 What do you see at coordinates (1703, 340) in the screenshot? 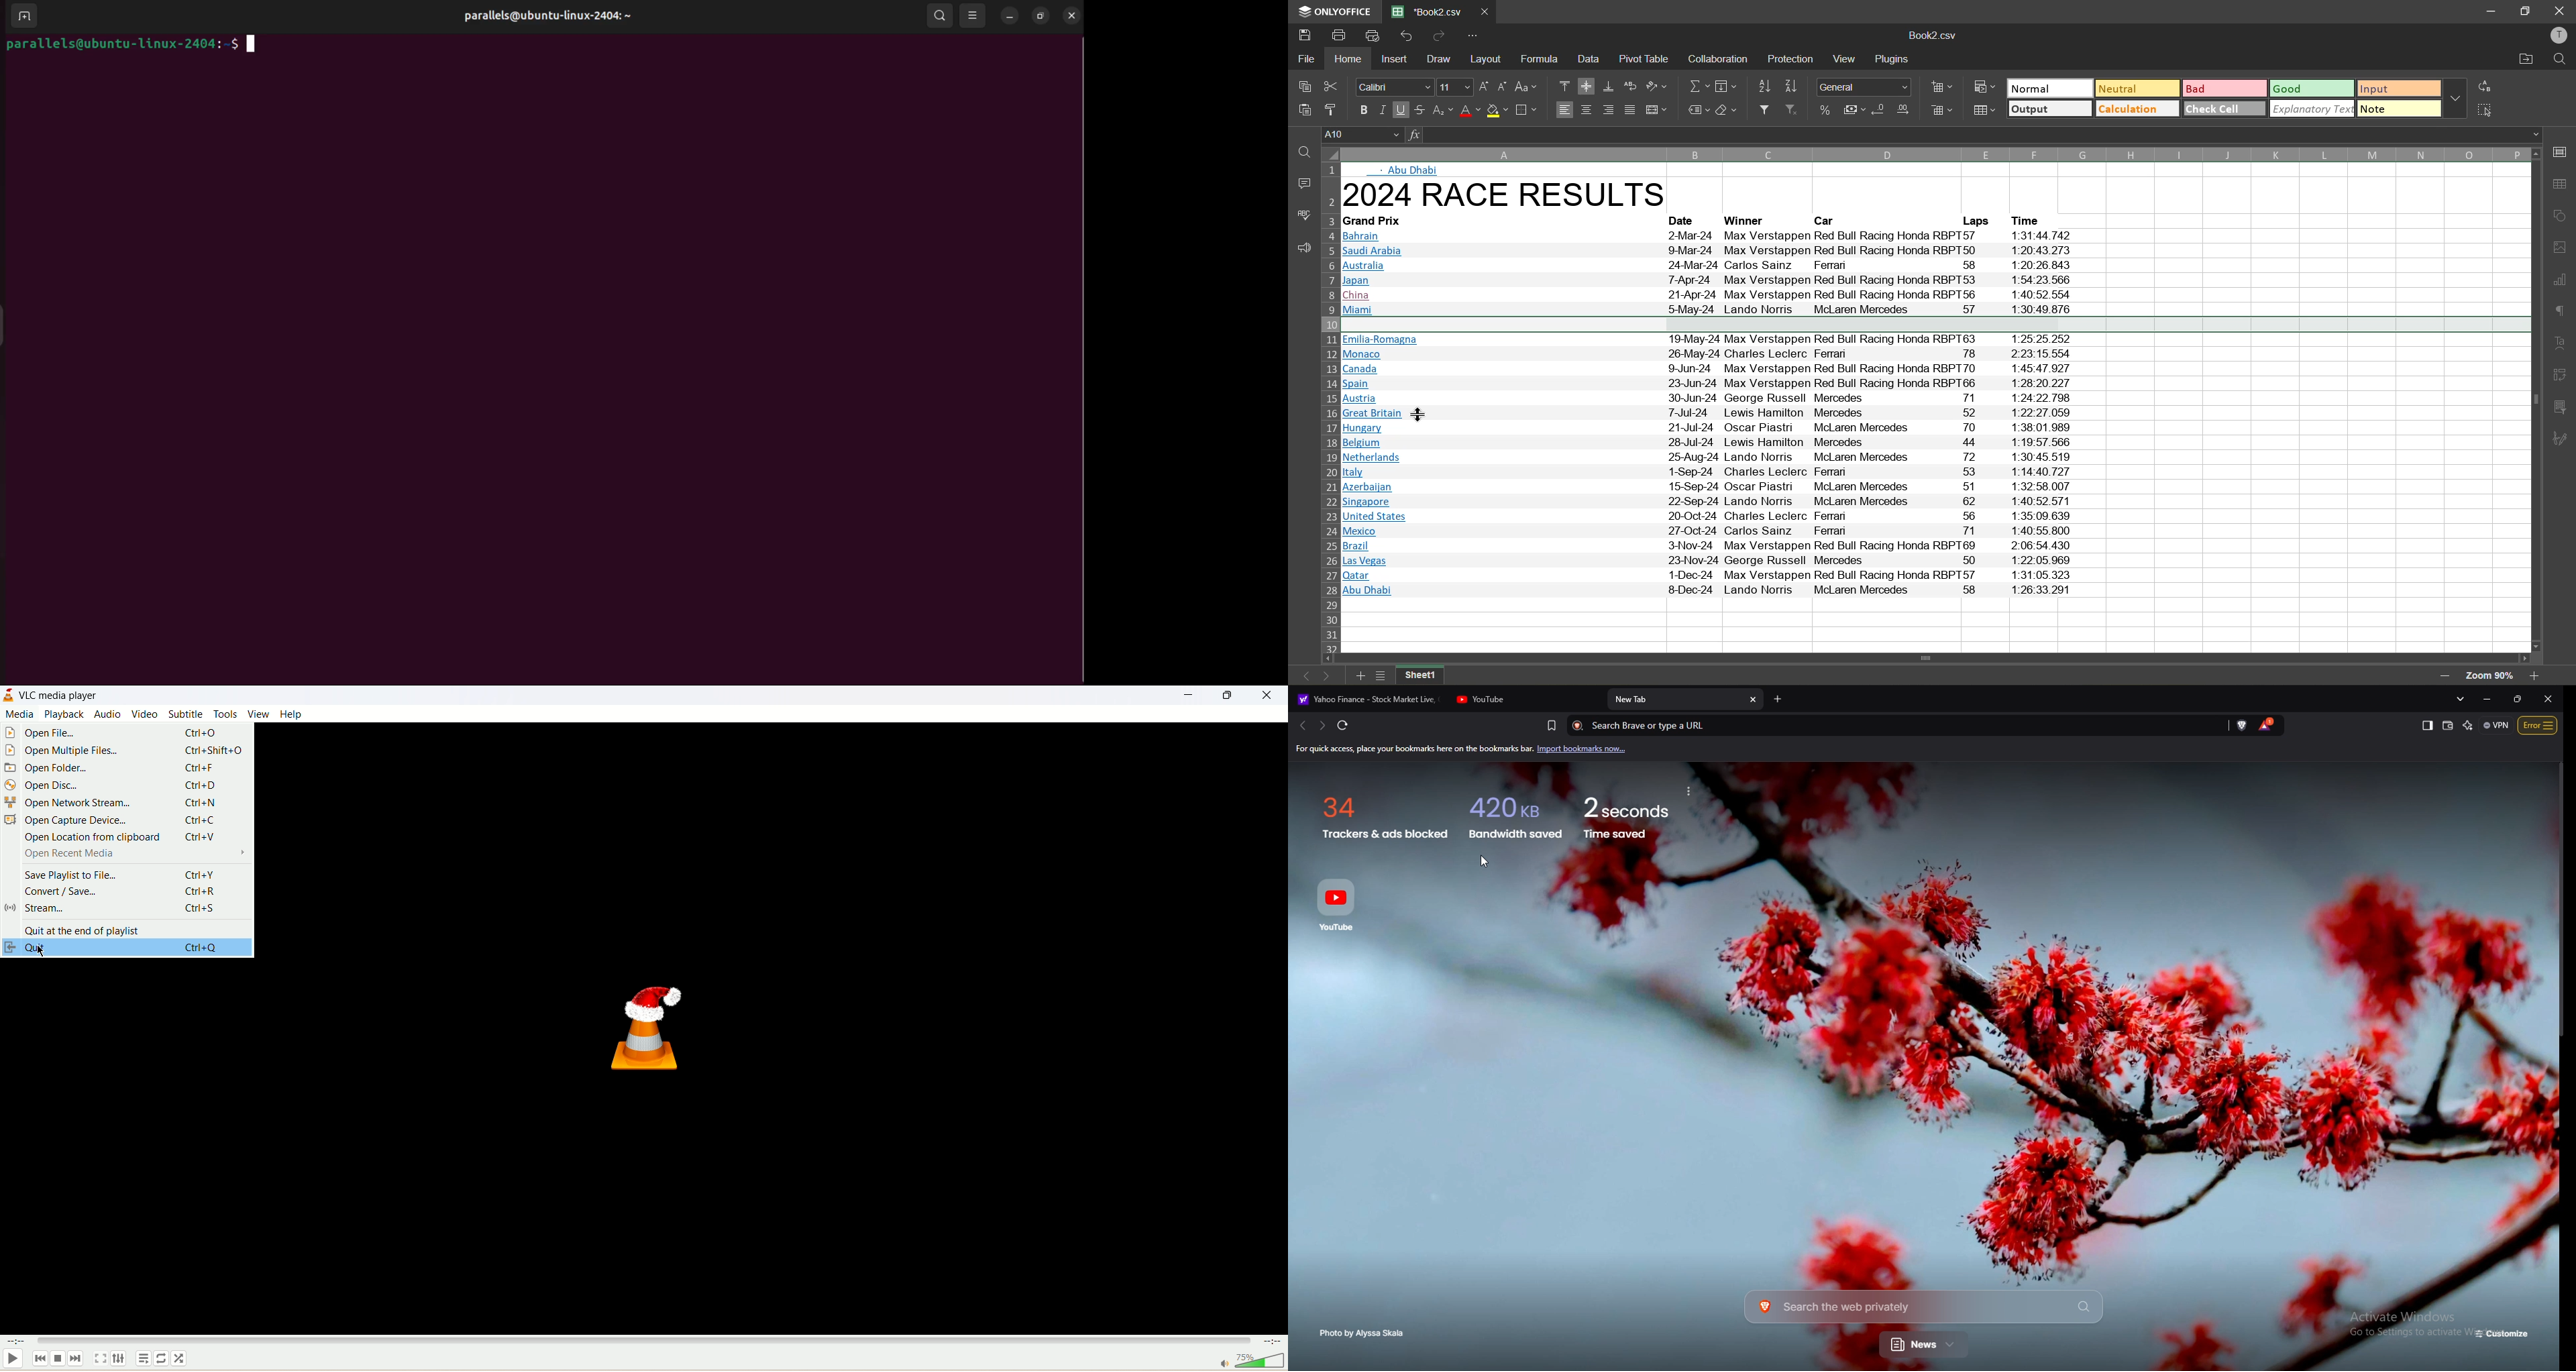
I see `Emilia-Romagna 19-May-24 Max Verstappen Red Bull Racing Honda RBPT63 1:25:25.252` at bounding box center [1703, 340].